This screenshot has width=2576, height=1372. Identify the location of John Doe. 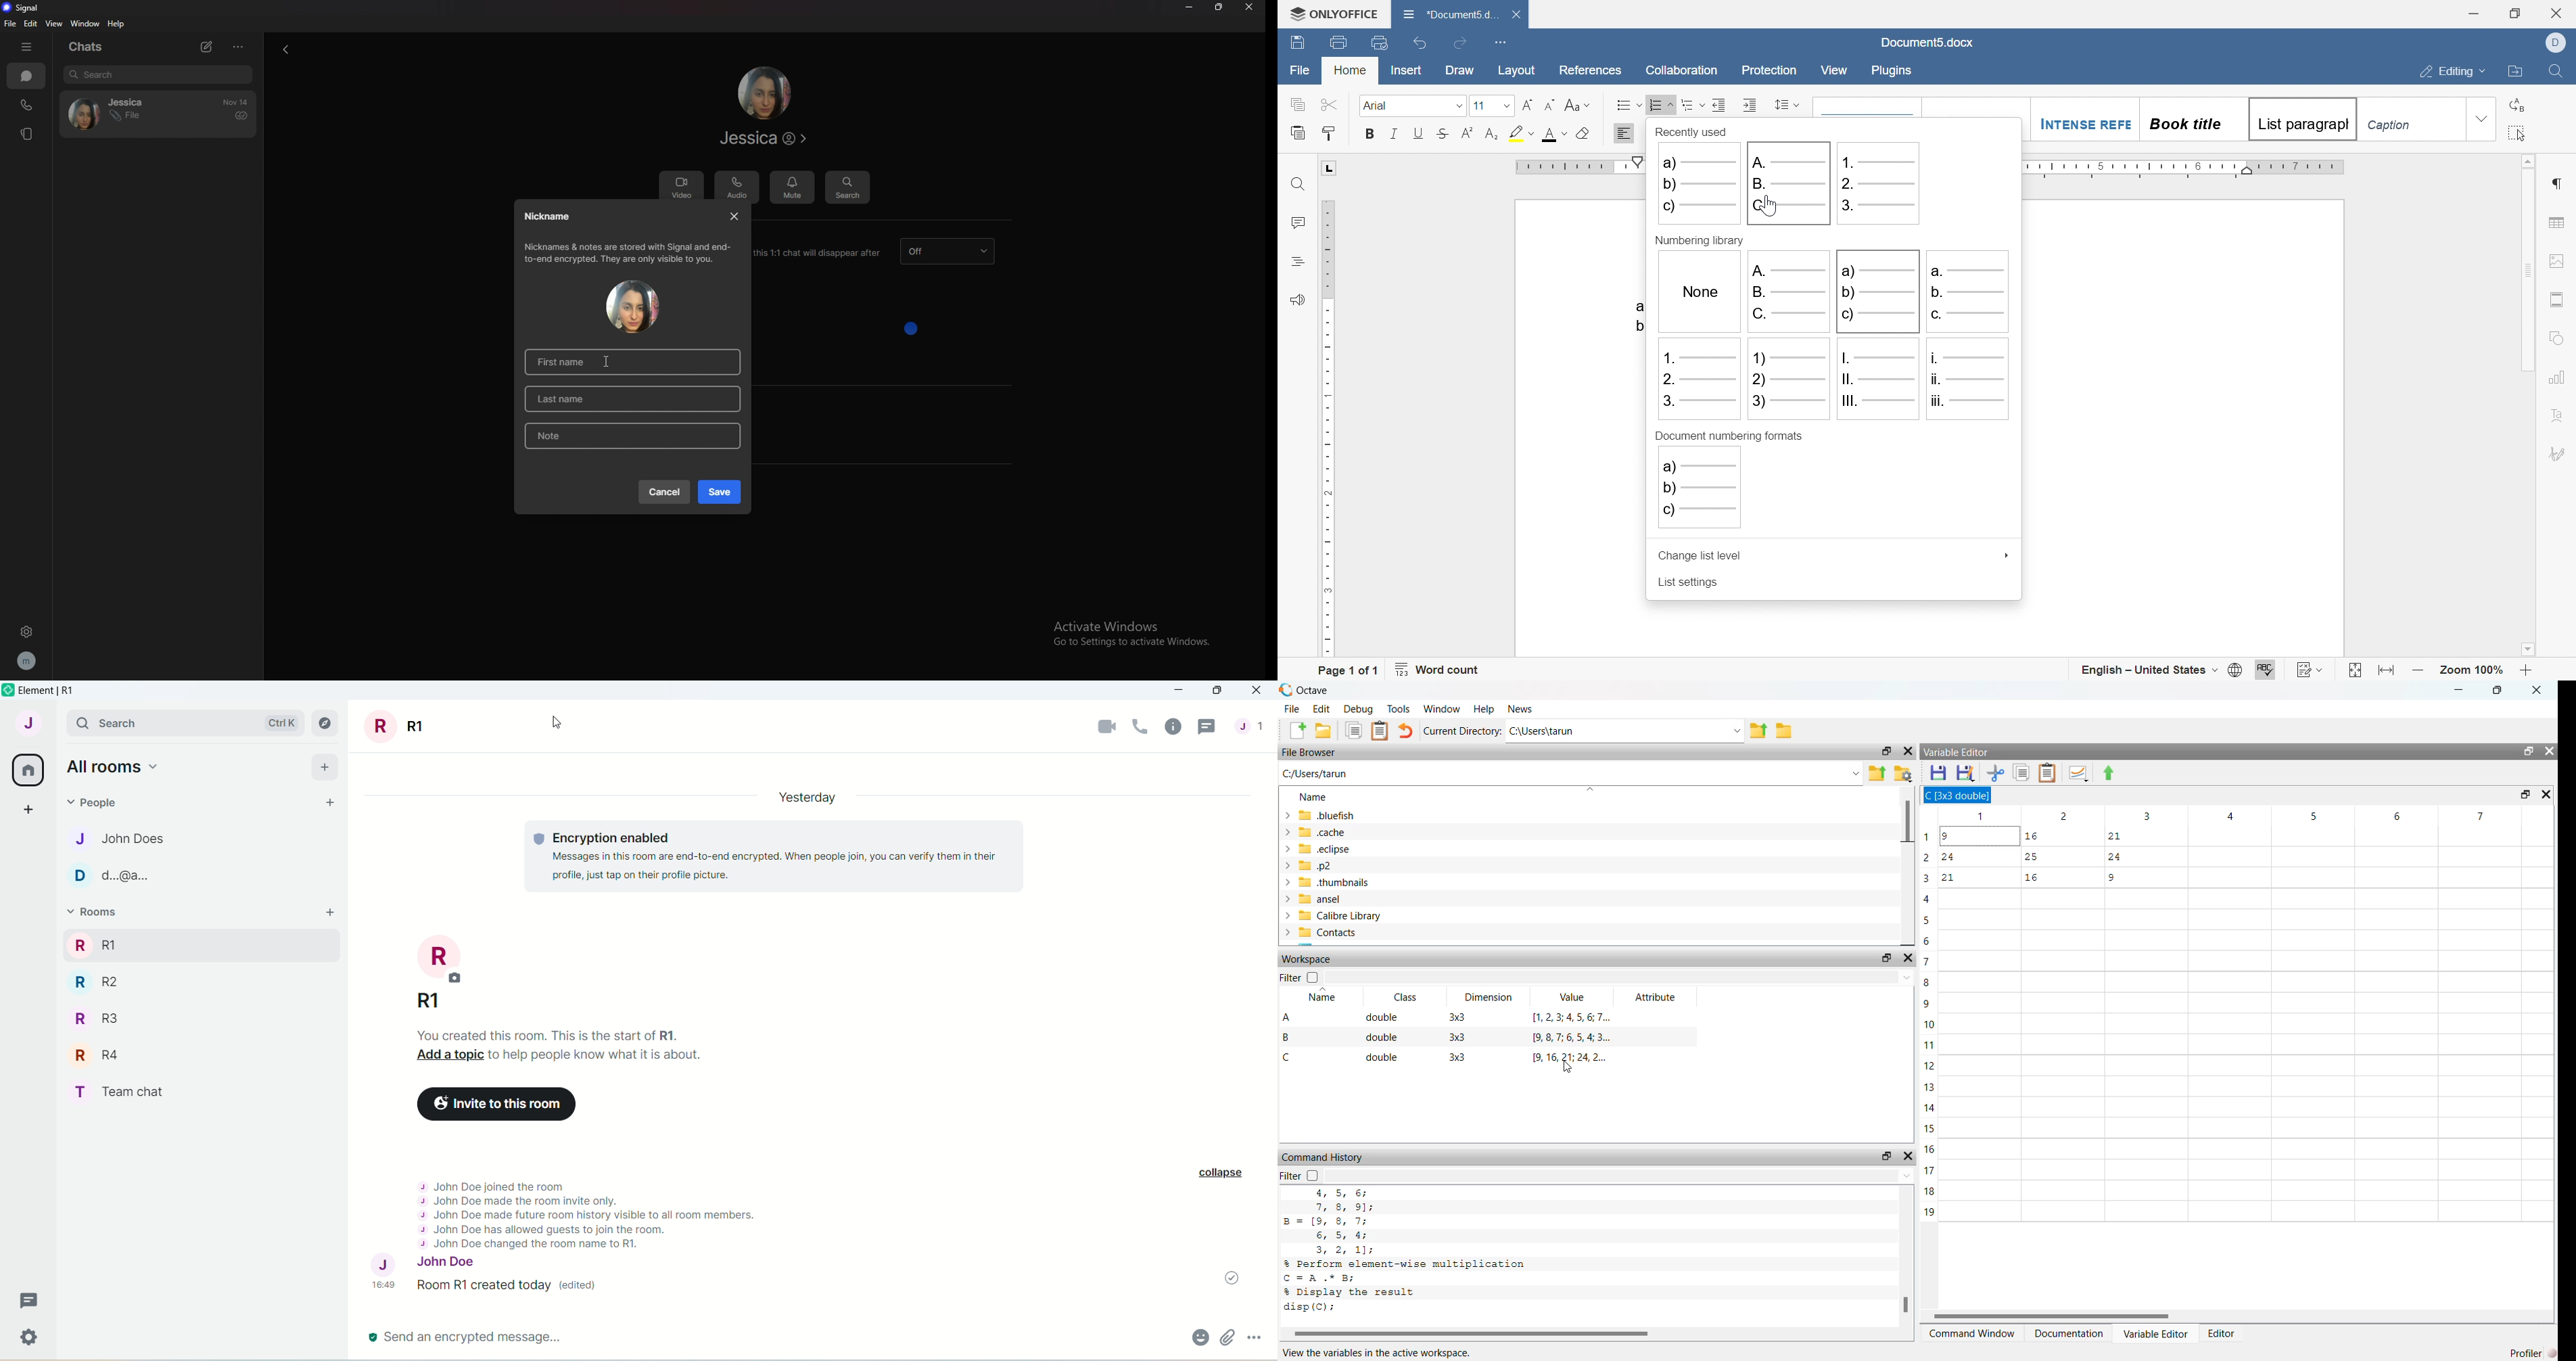
(462, 1262).